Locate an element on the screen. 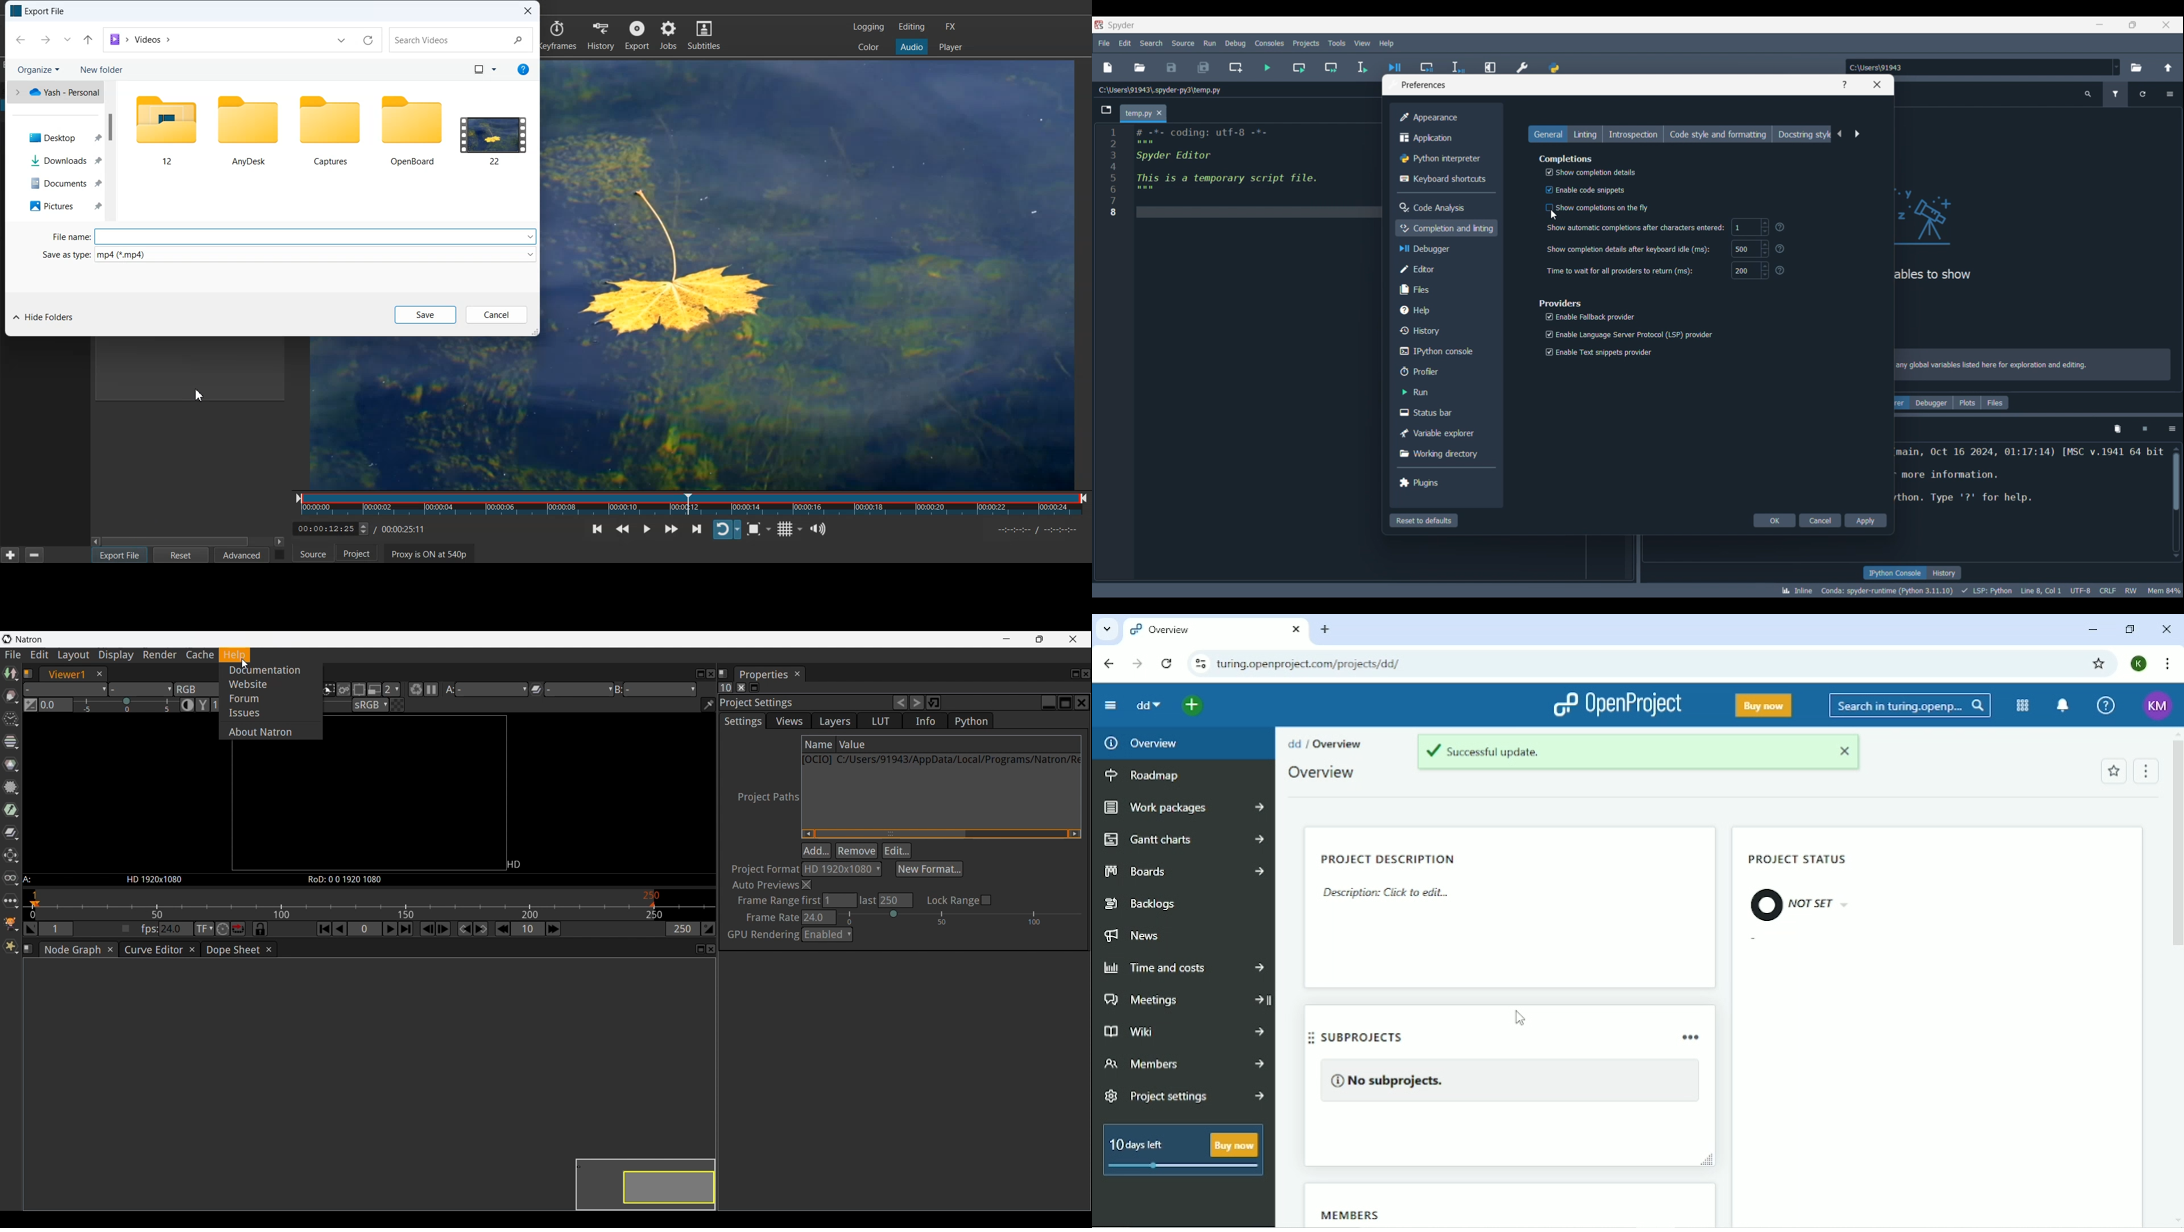  General, current selection highlighted is located at coordinates (1548, 134).